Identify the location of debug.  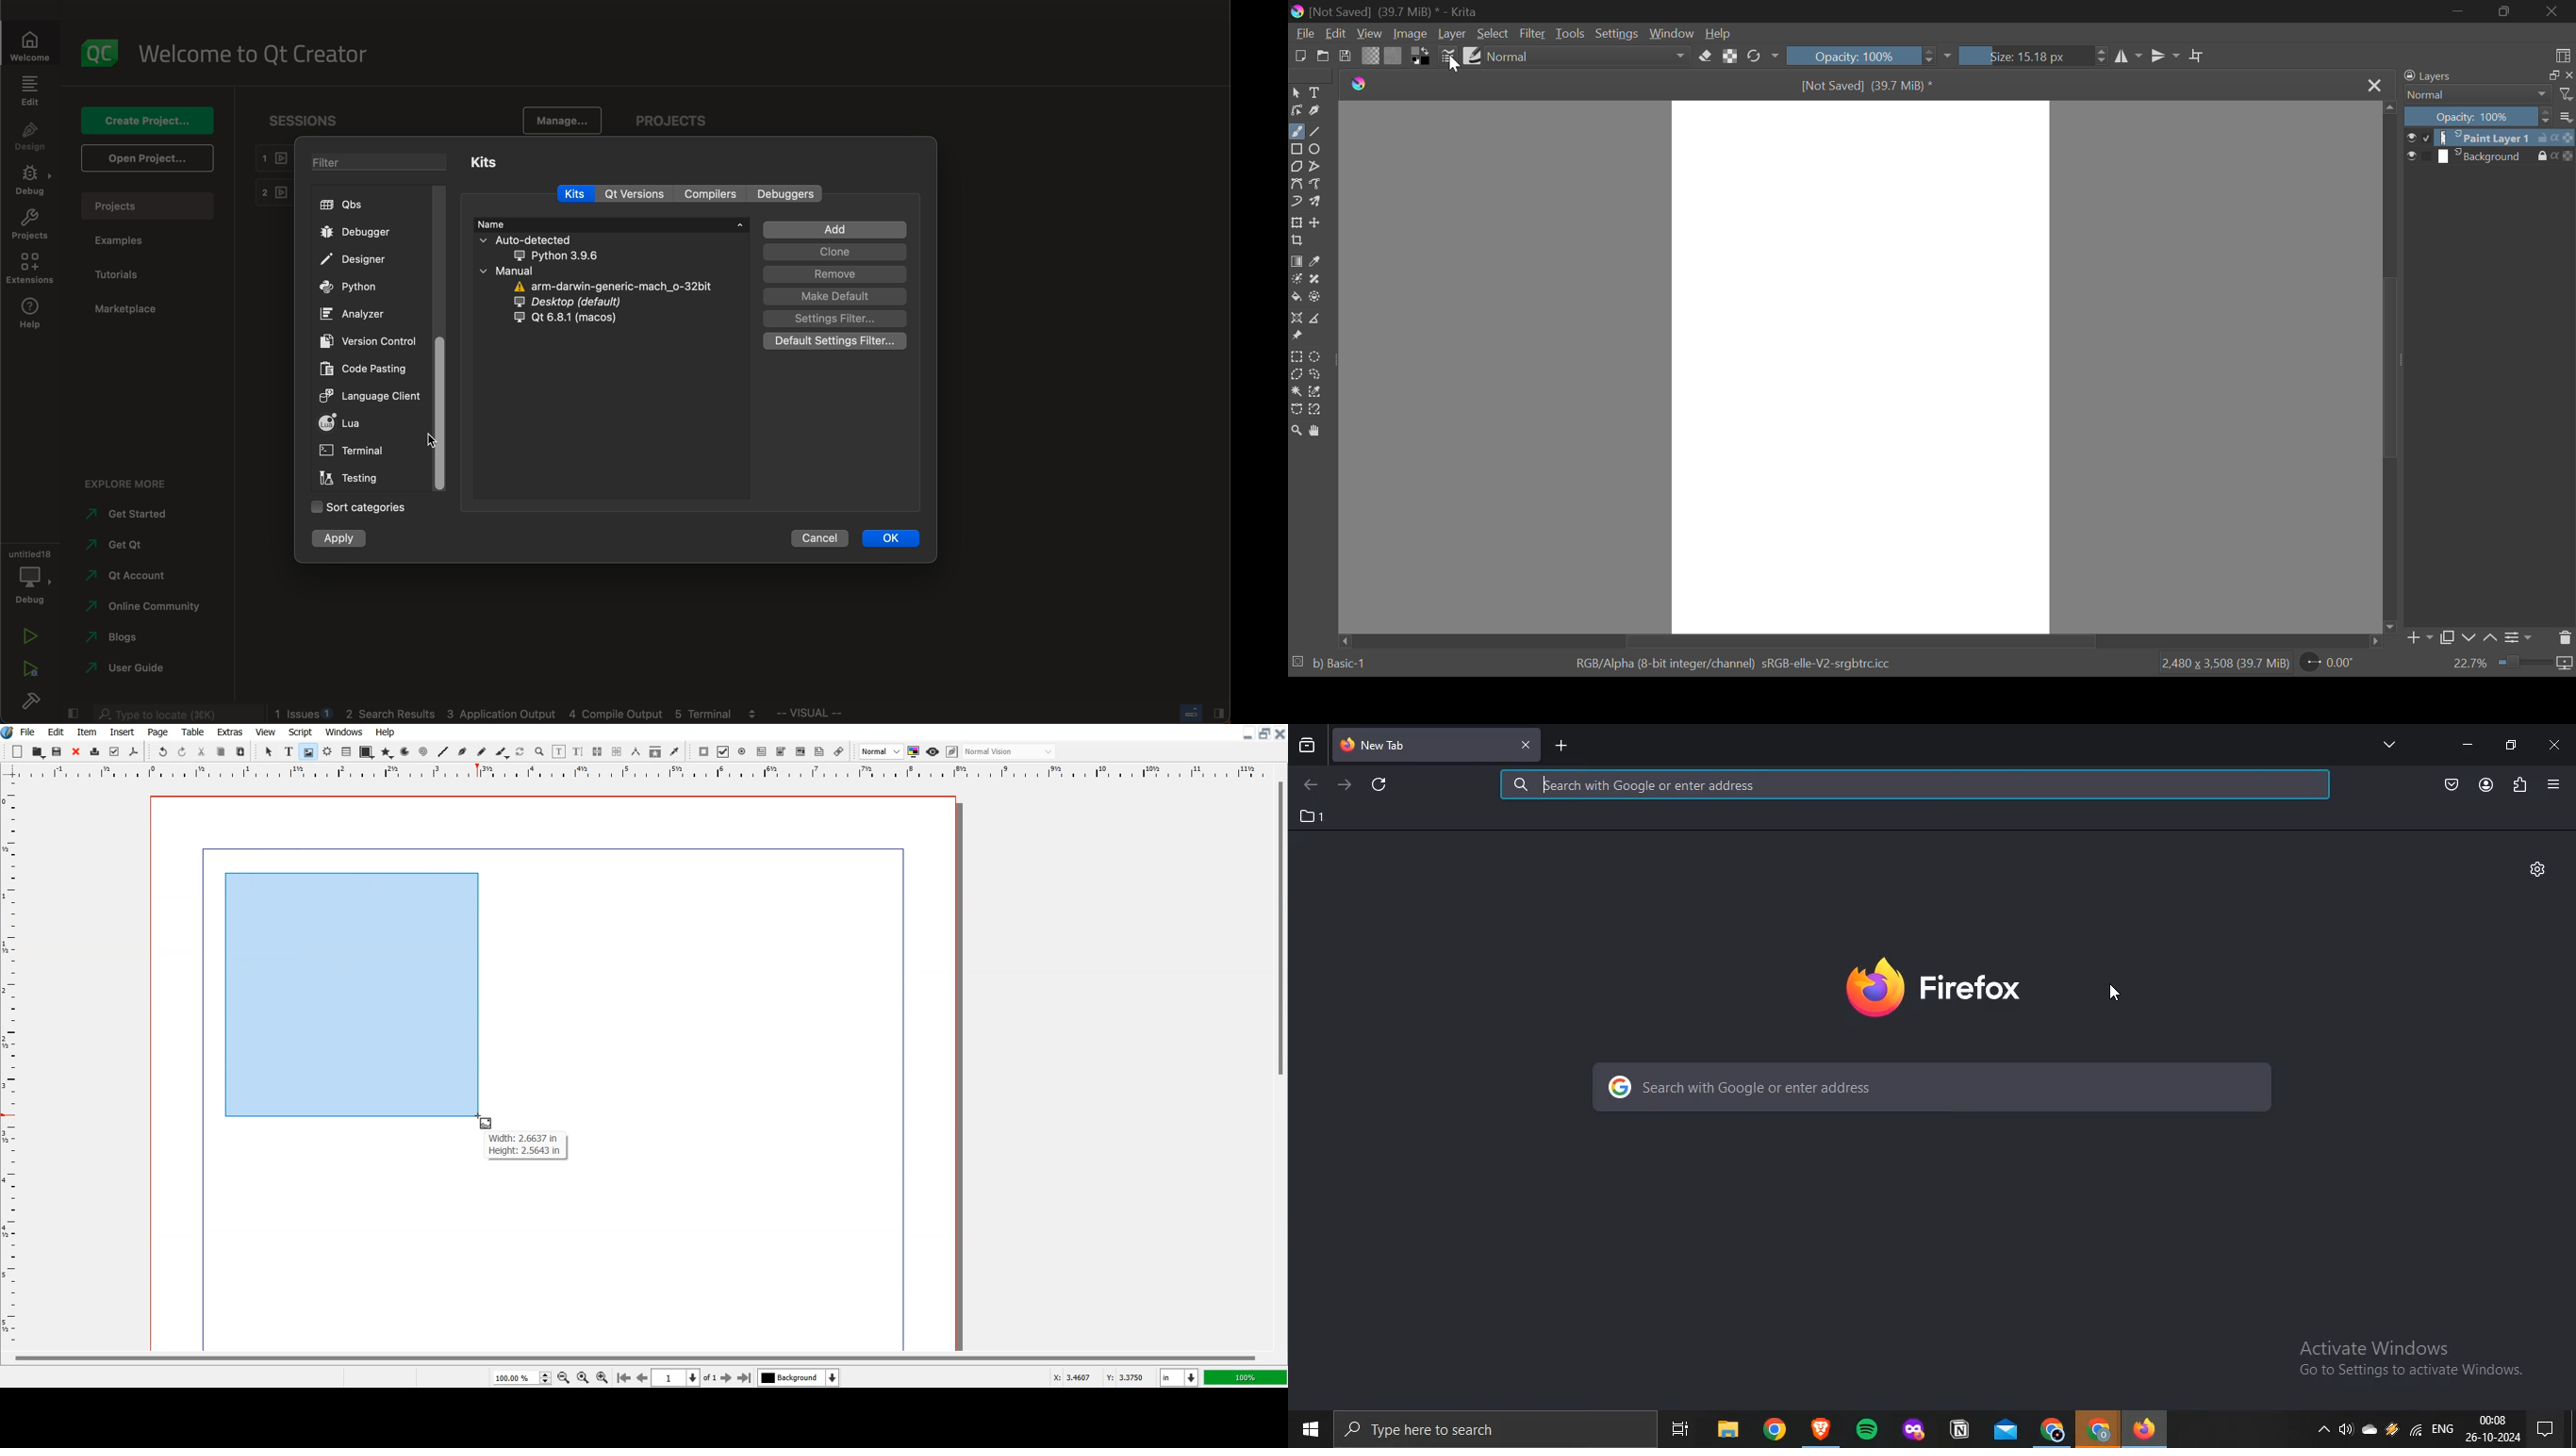
(29, 182).